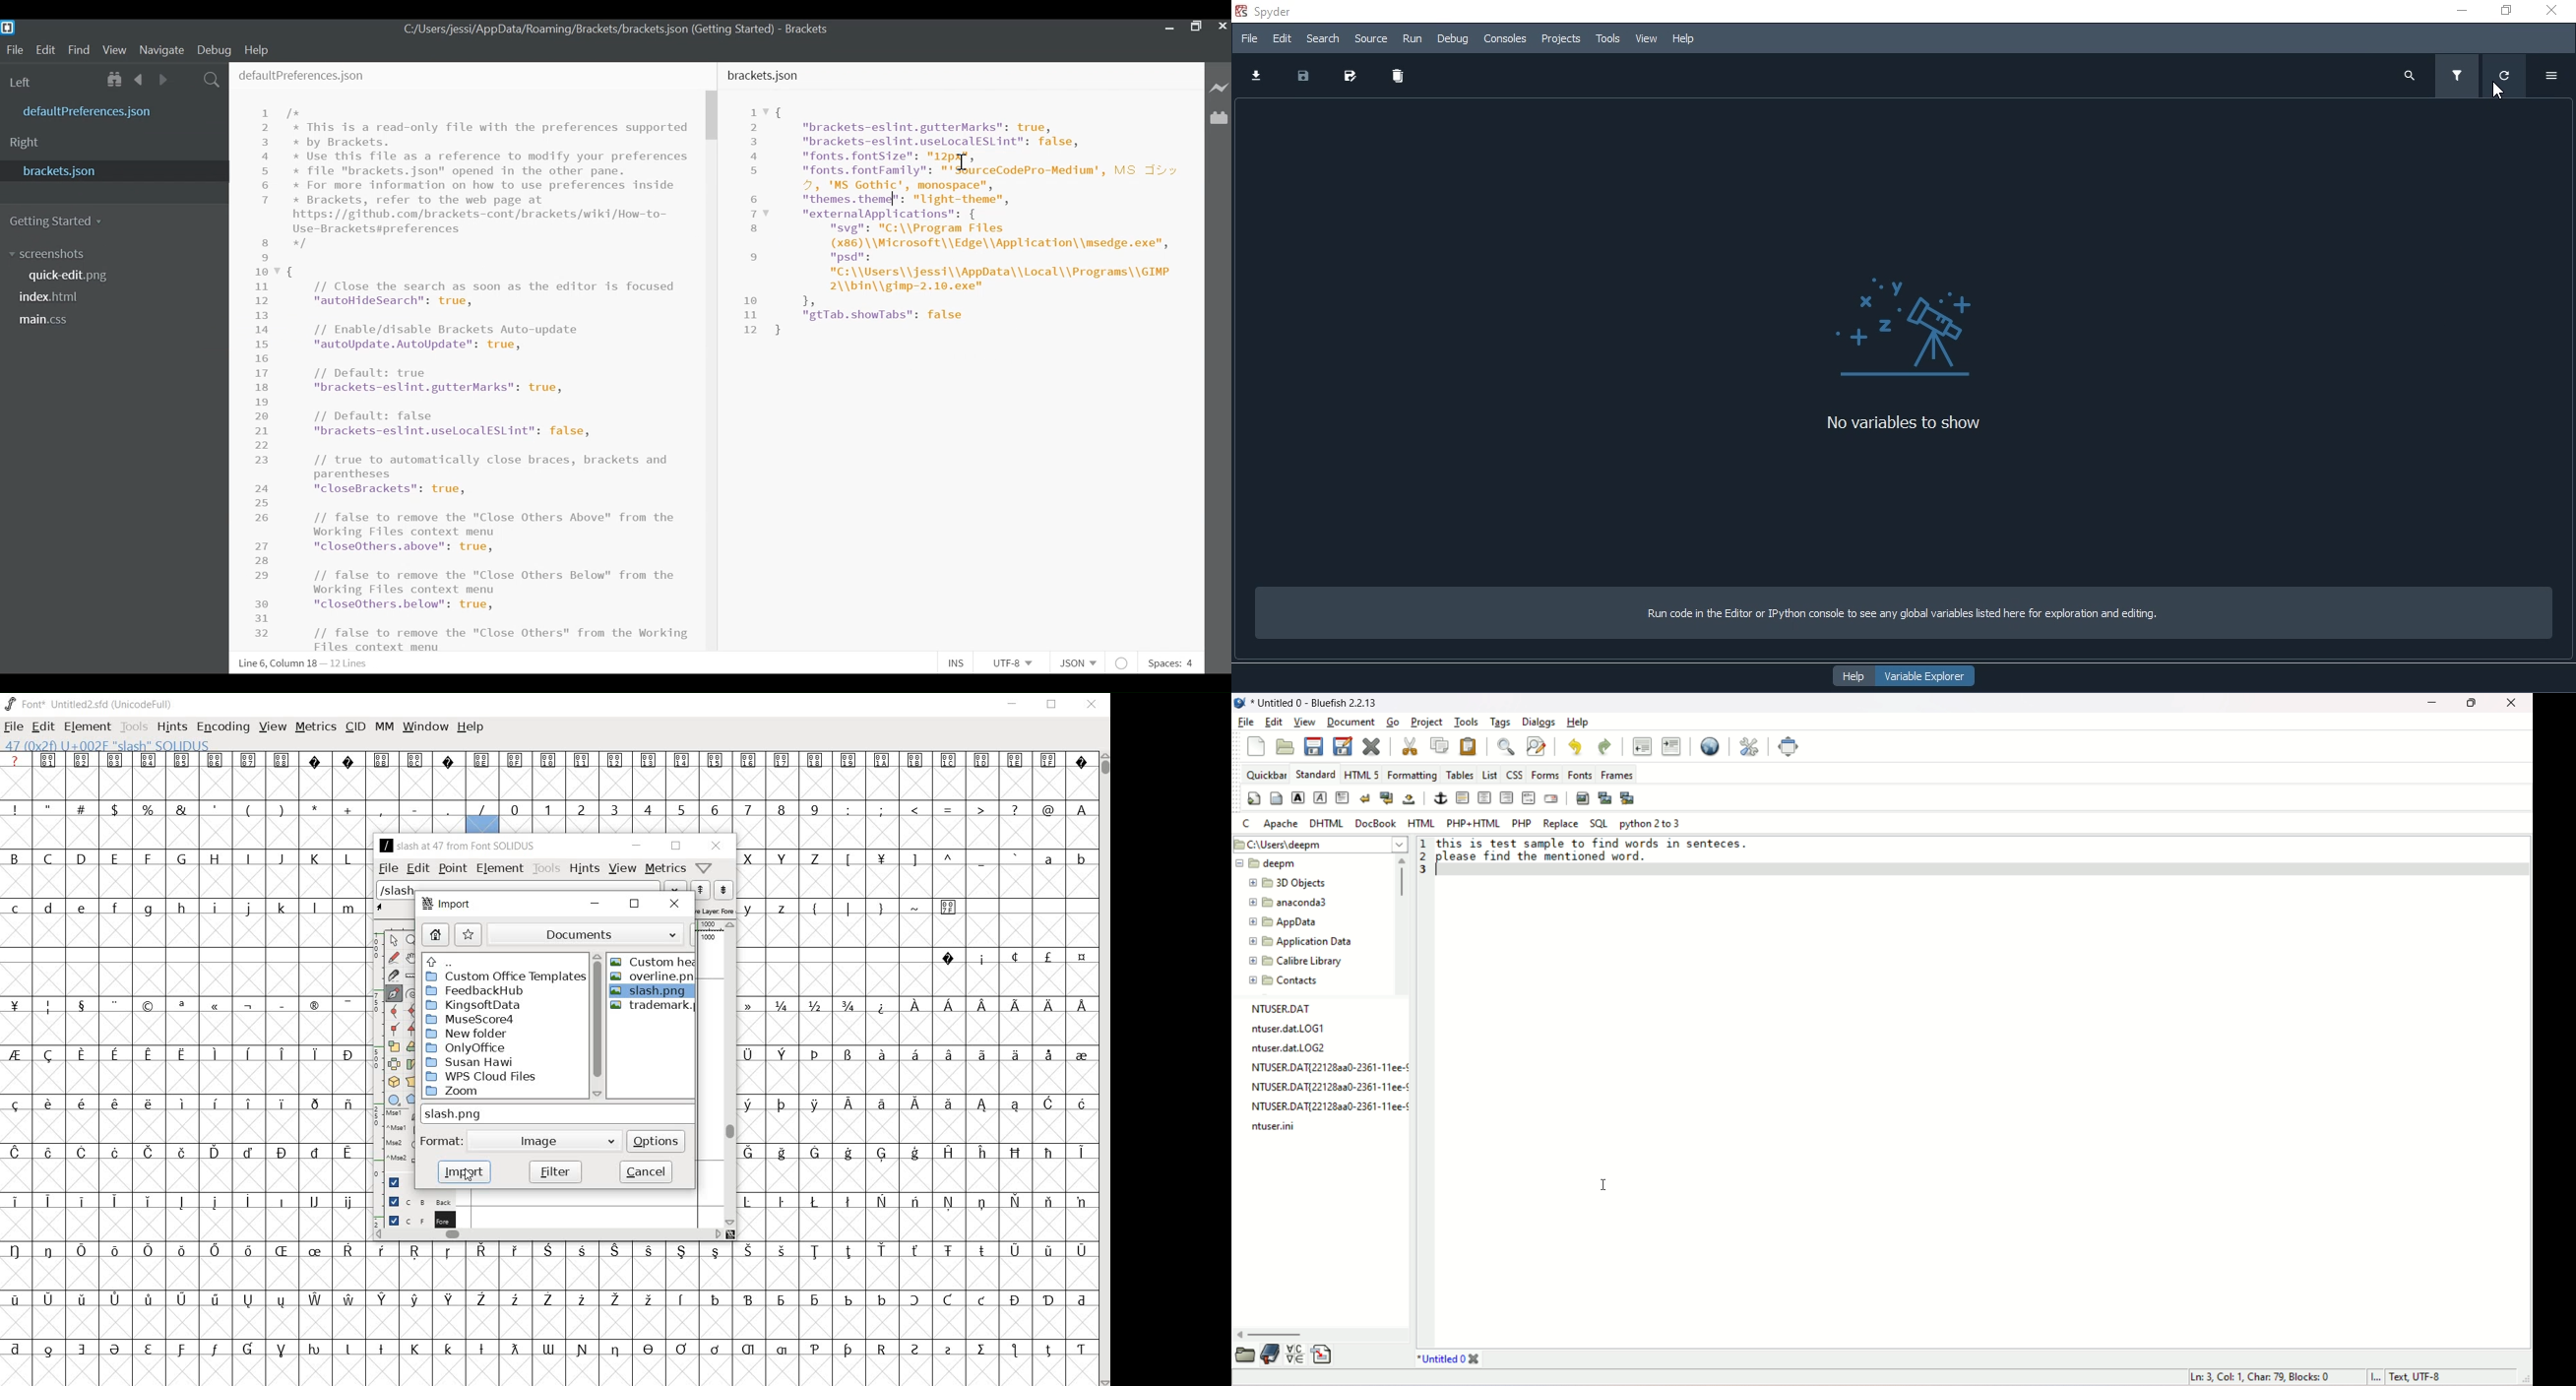 This screenshot has width=2576, height=1400. I want to click on insert image, so click(1582, 797).